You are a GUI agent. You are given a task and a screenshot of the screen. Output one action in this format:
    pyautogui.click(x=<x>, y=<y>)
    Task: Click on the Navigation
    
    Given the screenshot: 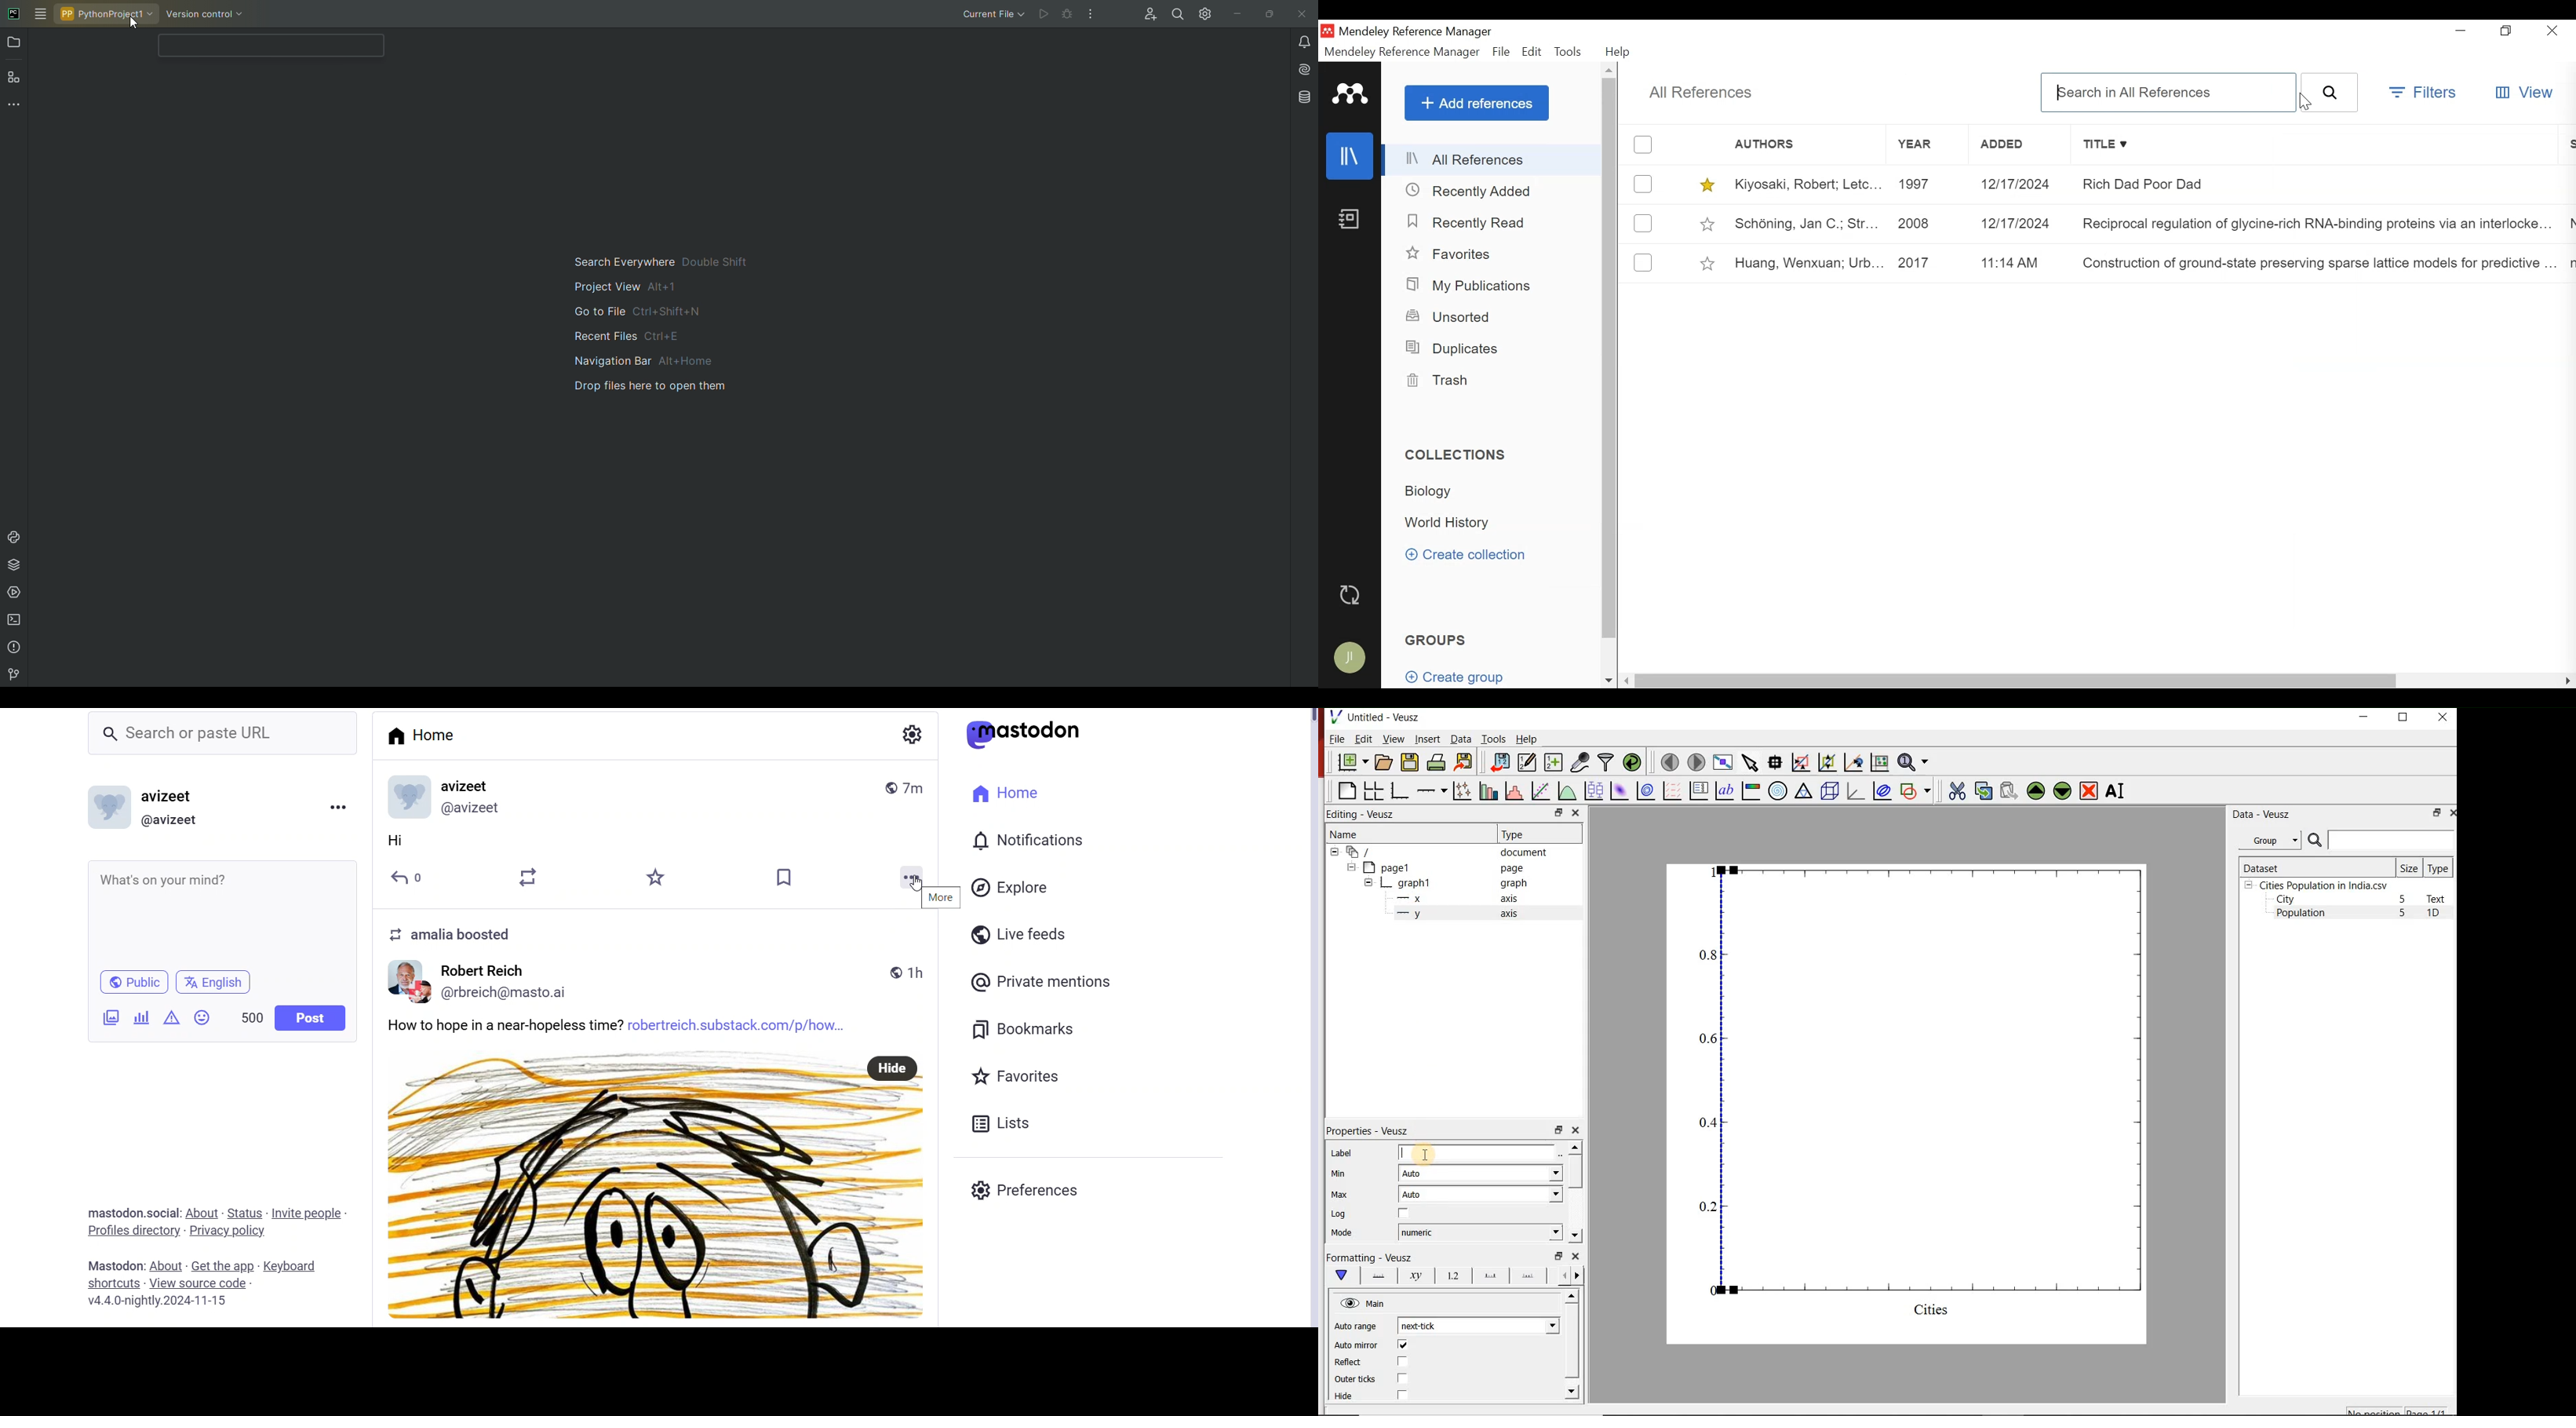 What is the action you would take?
    pyautogui.click(x=670, y=324)
    